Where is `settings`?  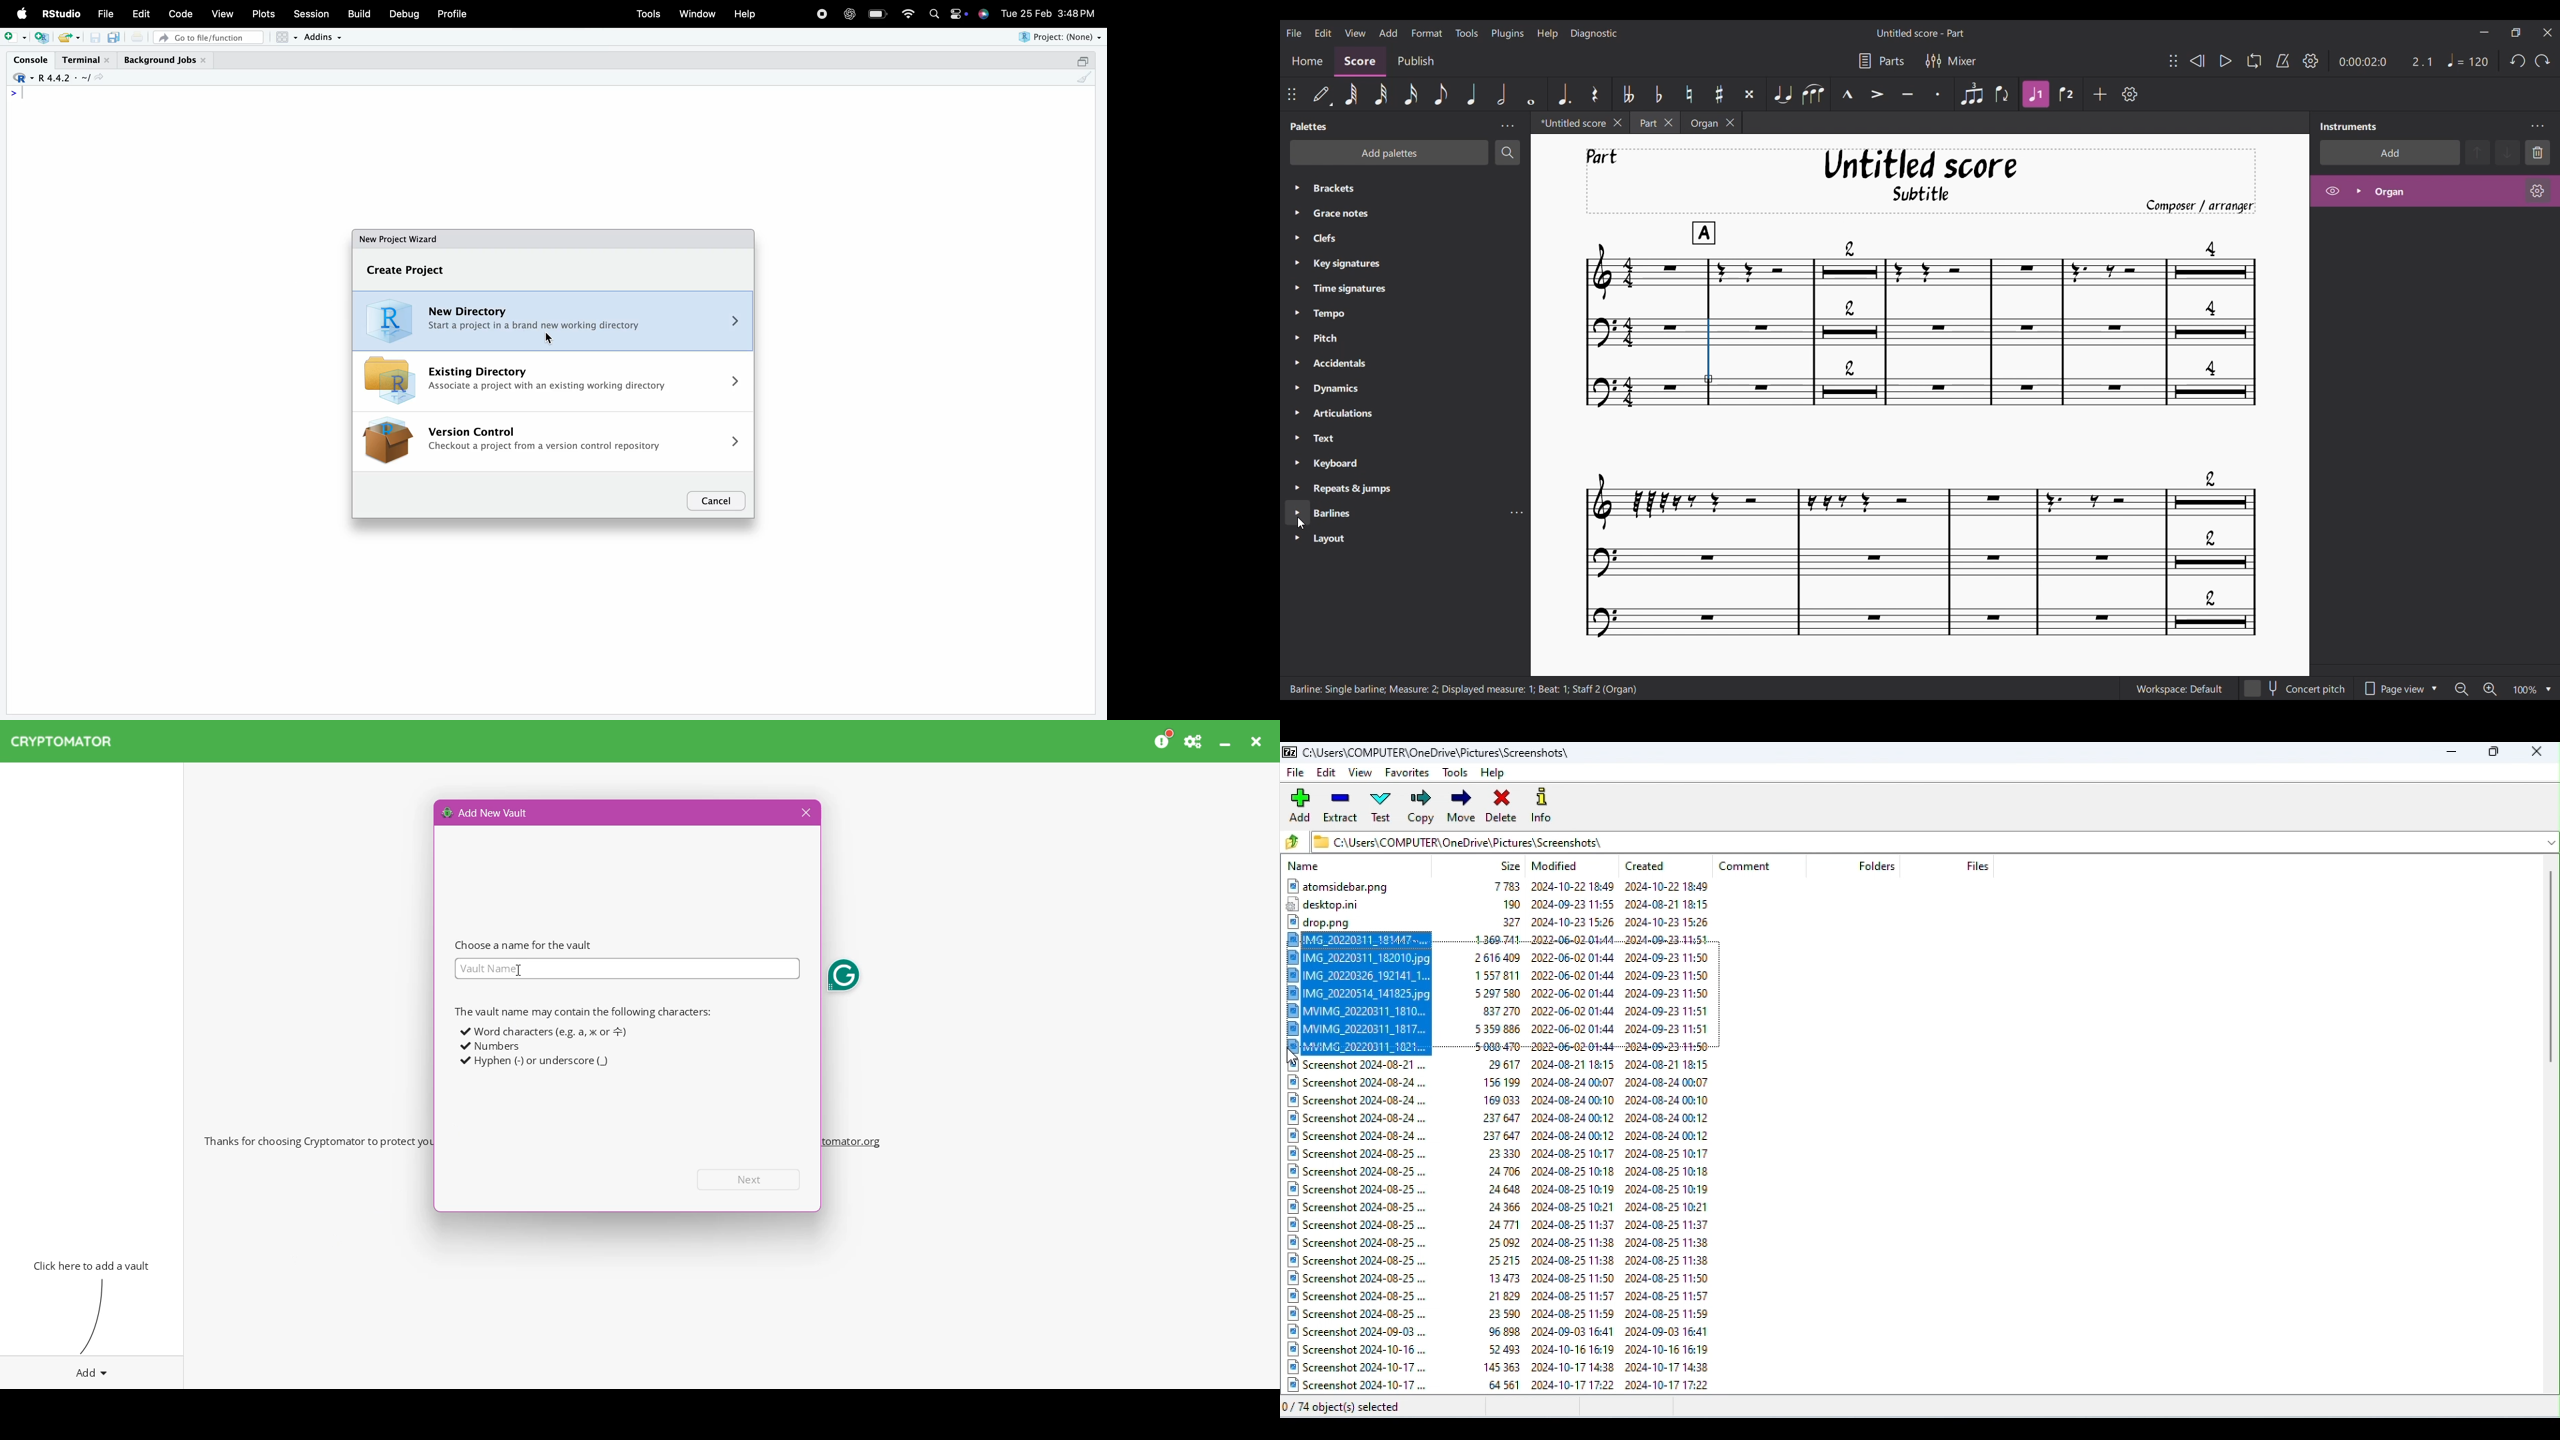 settings is located at coordinates (958, 14).